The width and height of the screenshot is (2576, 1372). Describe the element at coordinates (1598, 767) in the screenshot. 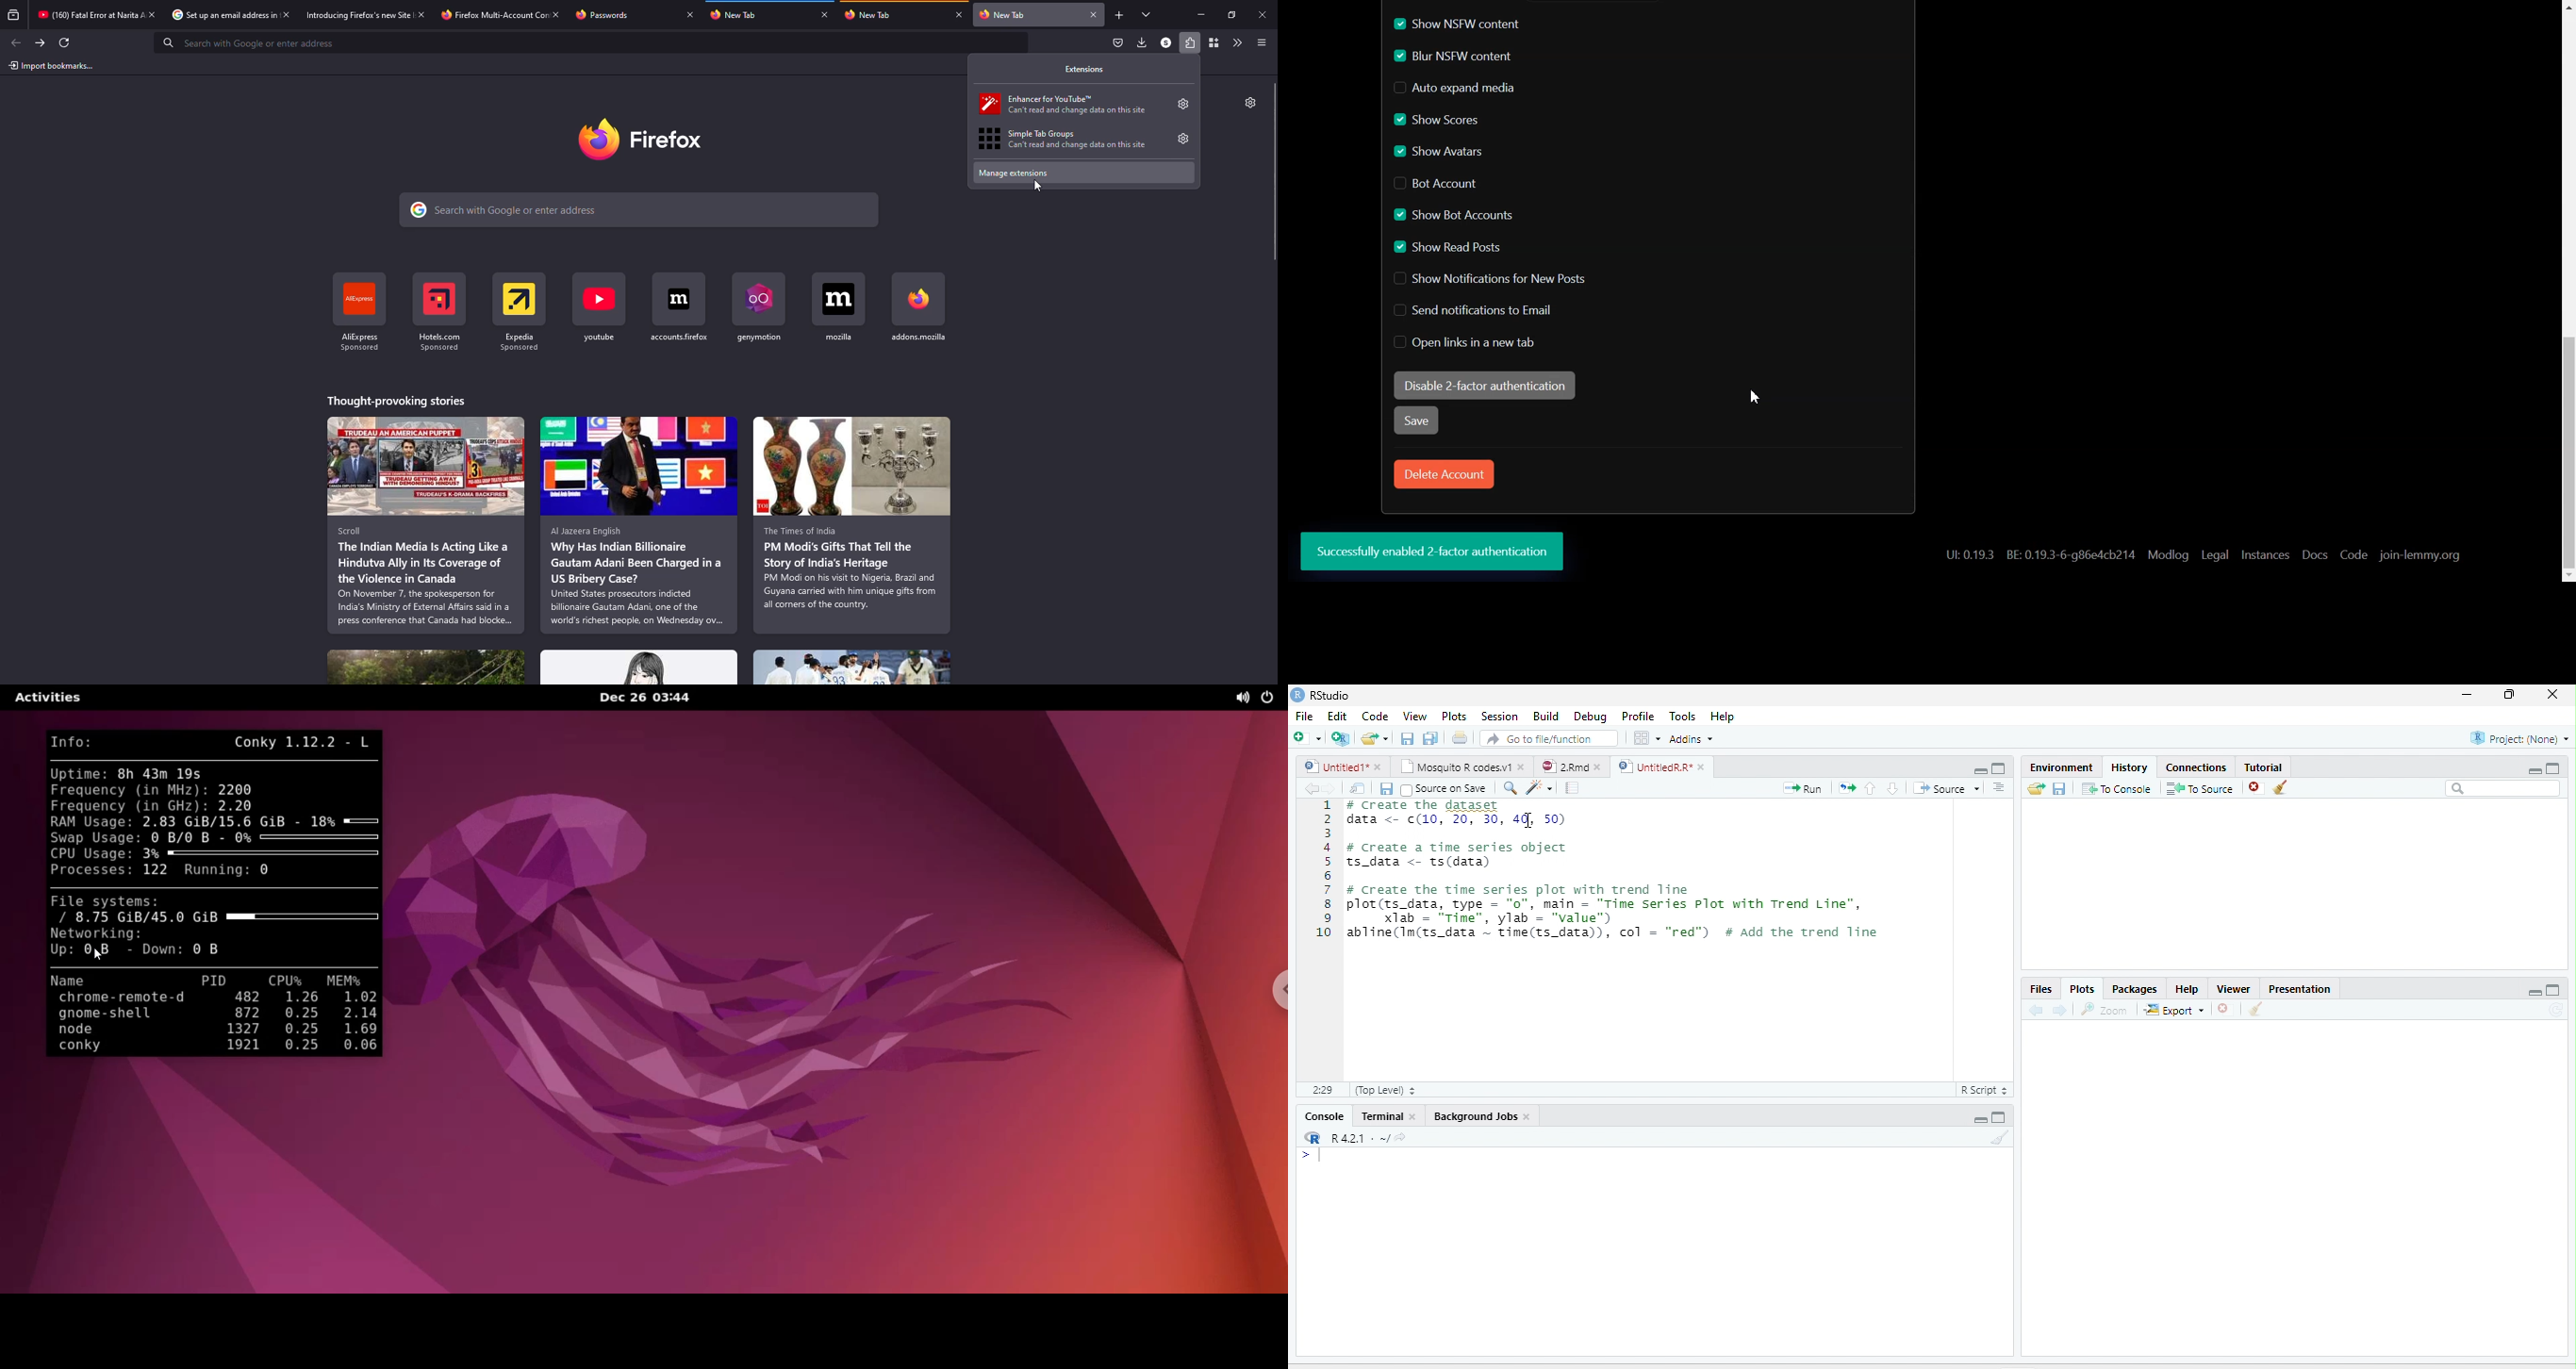

I see `close` at that location.